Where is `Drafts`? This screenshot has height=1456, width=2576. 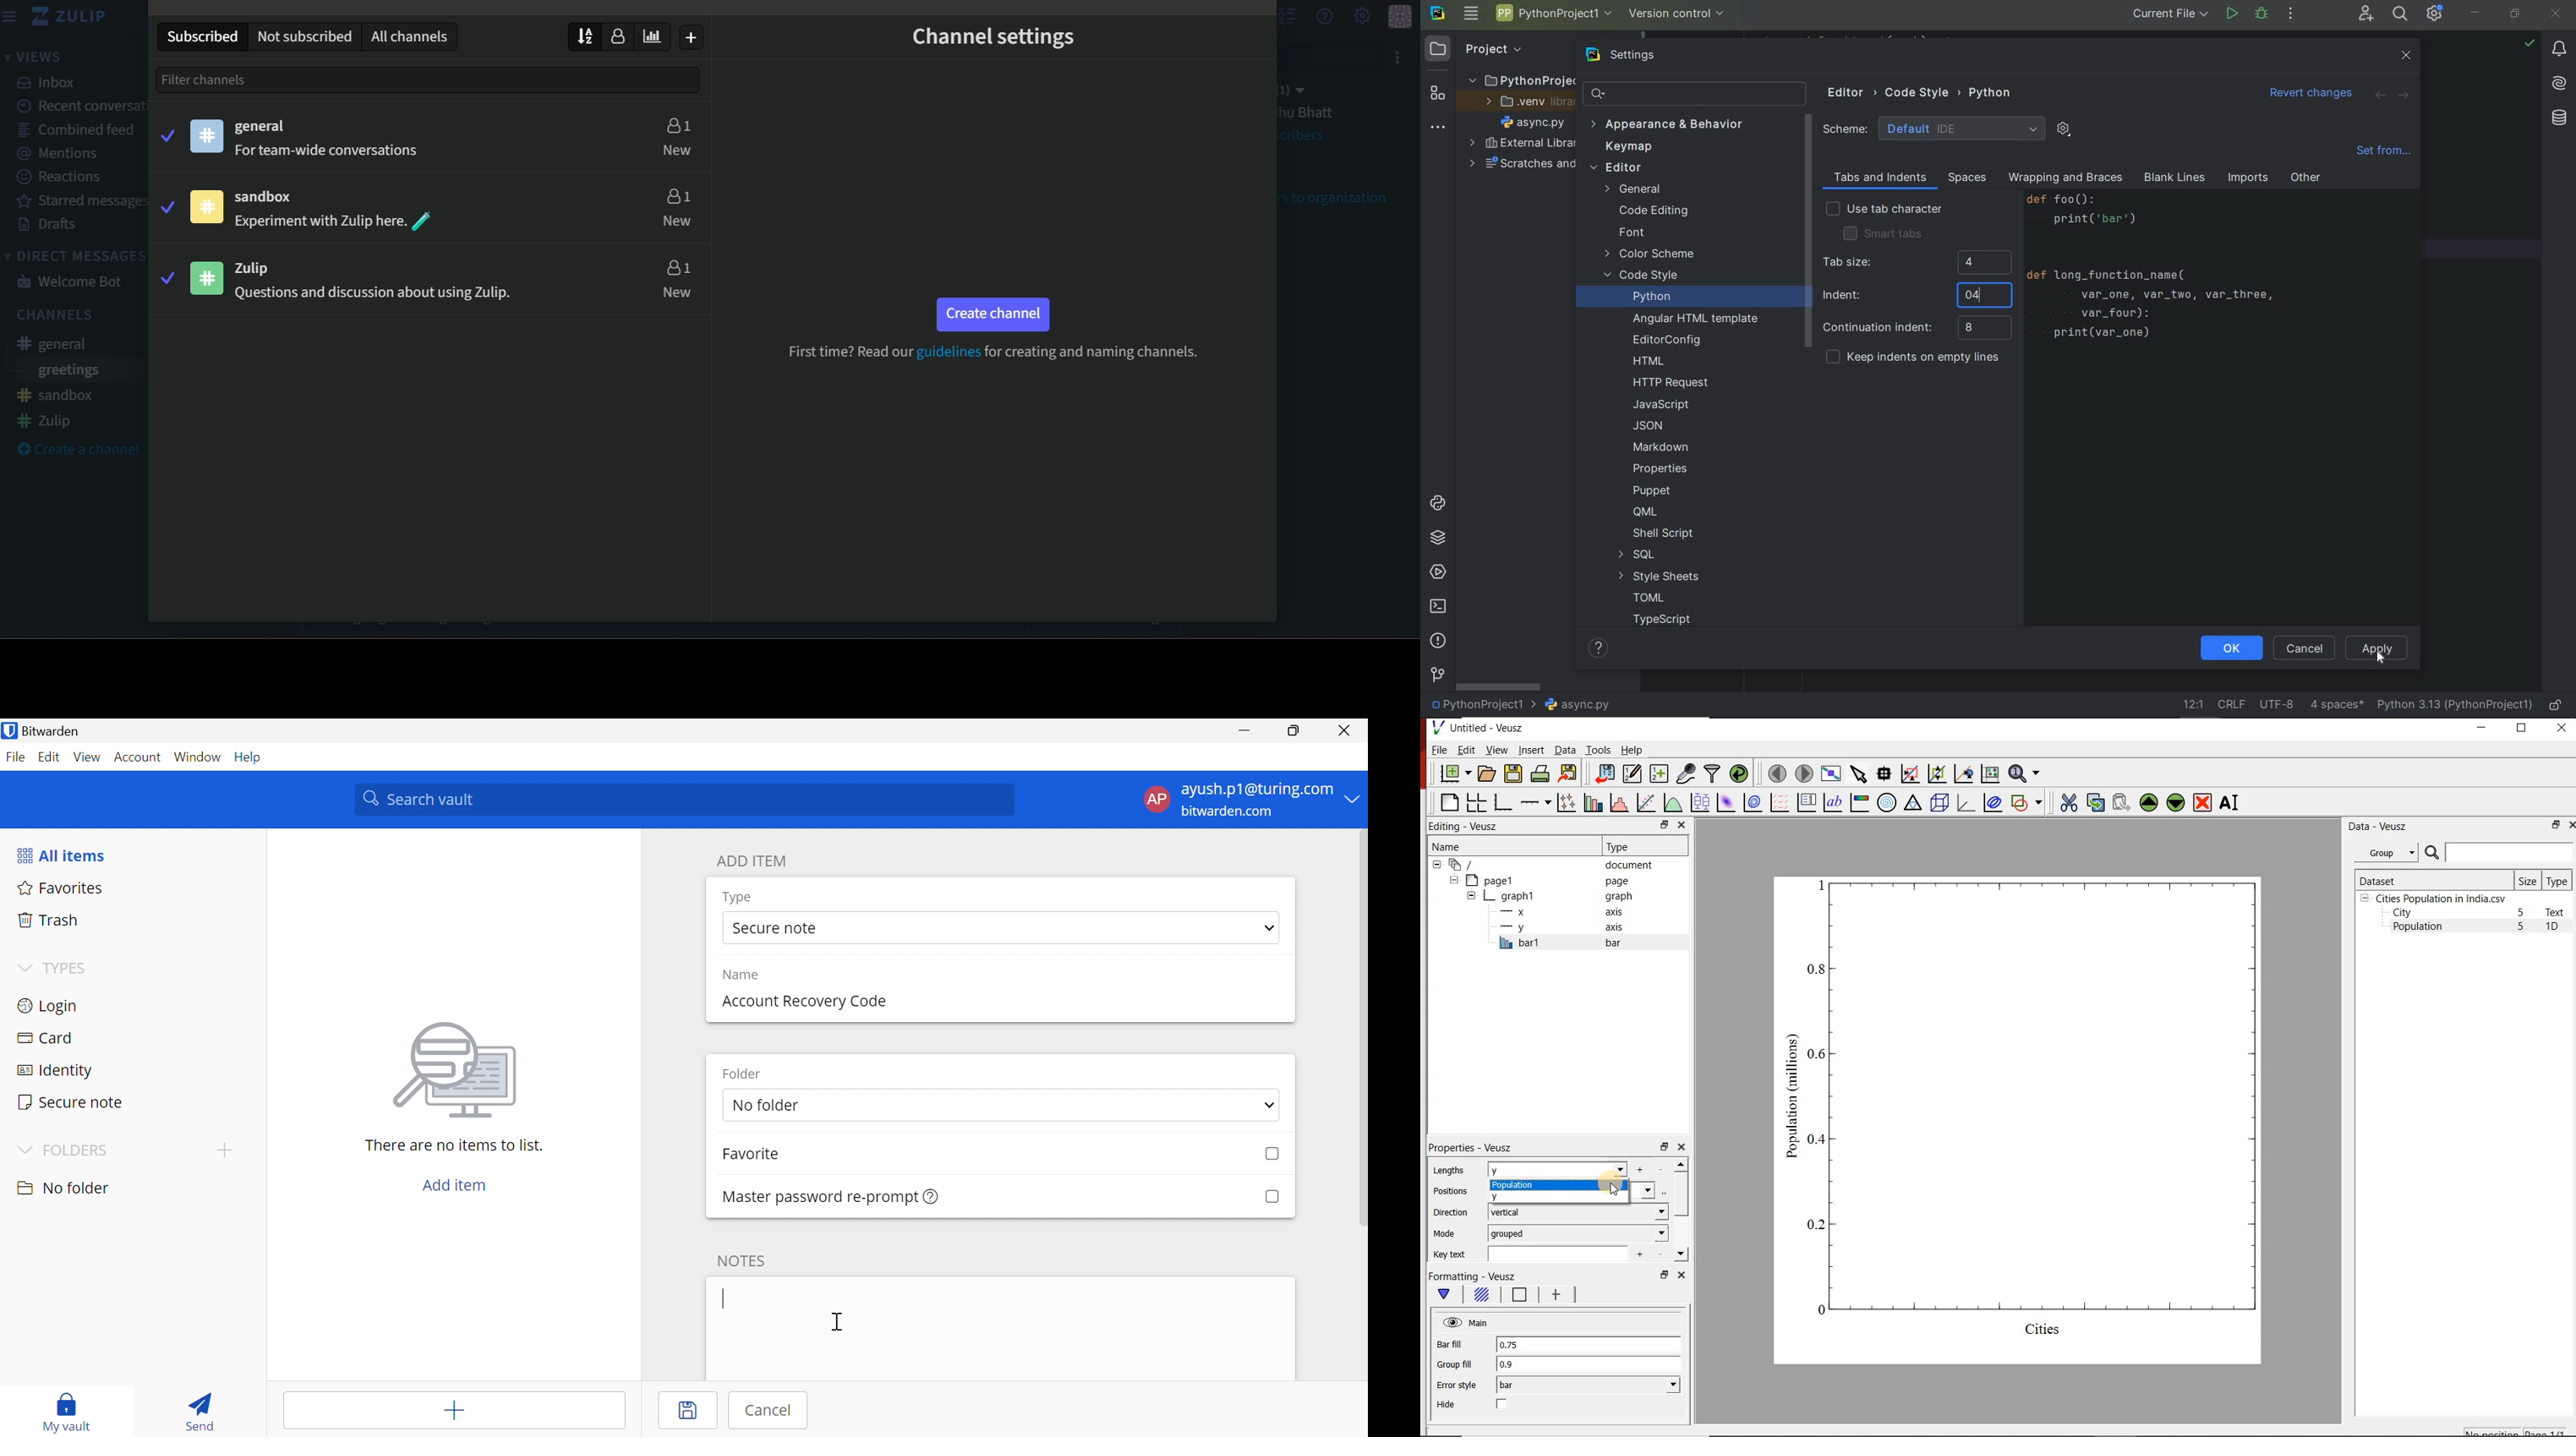 Drafts is located at coordinates (47, 226).